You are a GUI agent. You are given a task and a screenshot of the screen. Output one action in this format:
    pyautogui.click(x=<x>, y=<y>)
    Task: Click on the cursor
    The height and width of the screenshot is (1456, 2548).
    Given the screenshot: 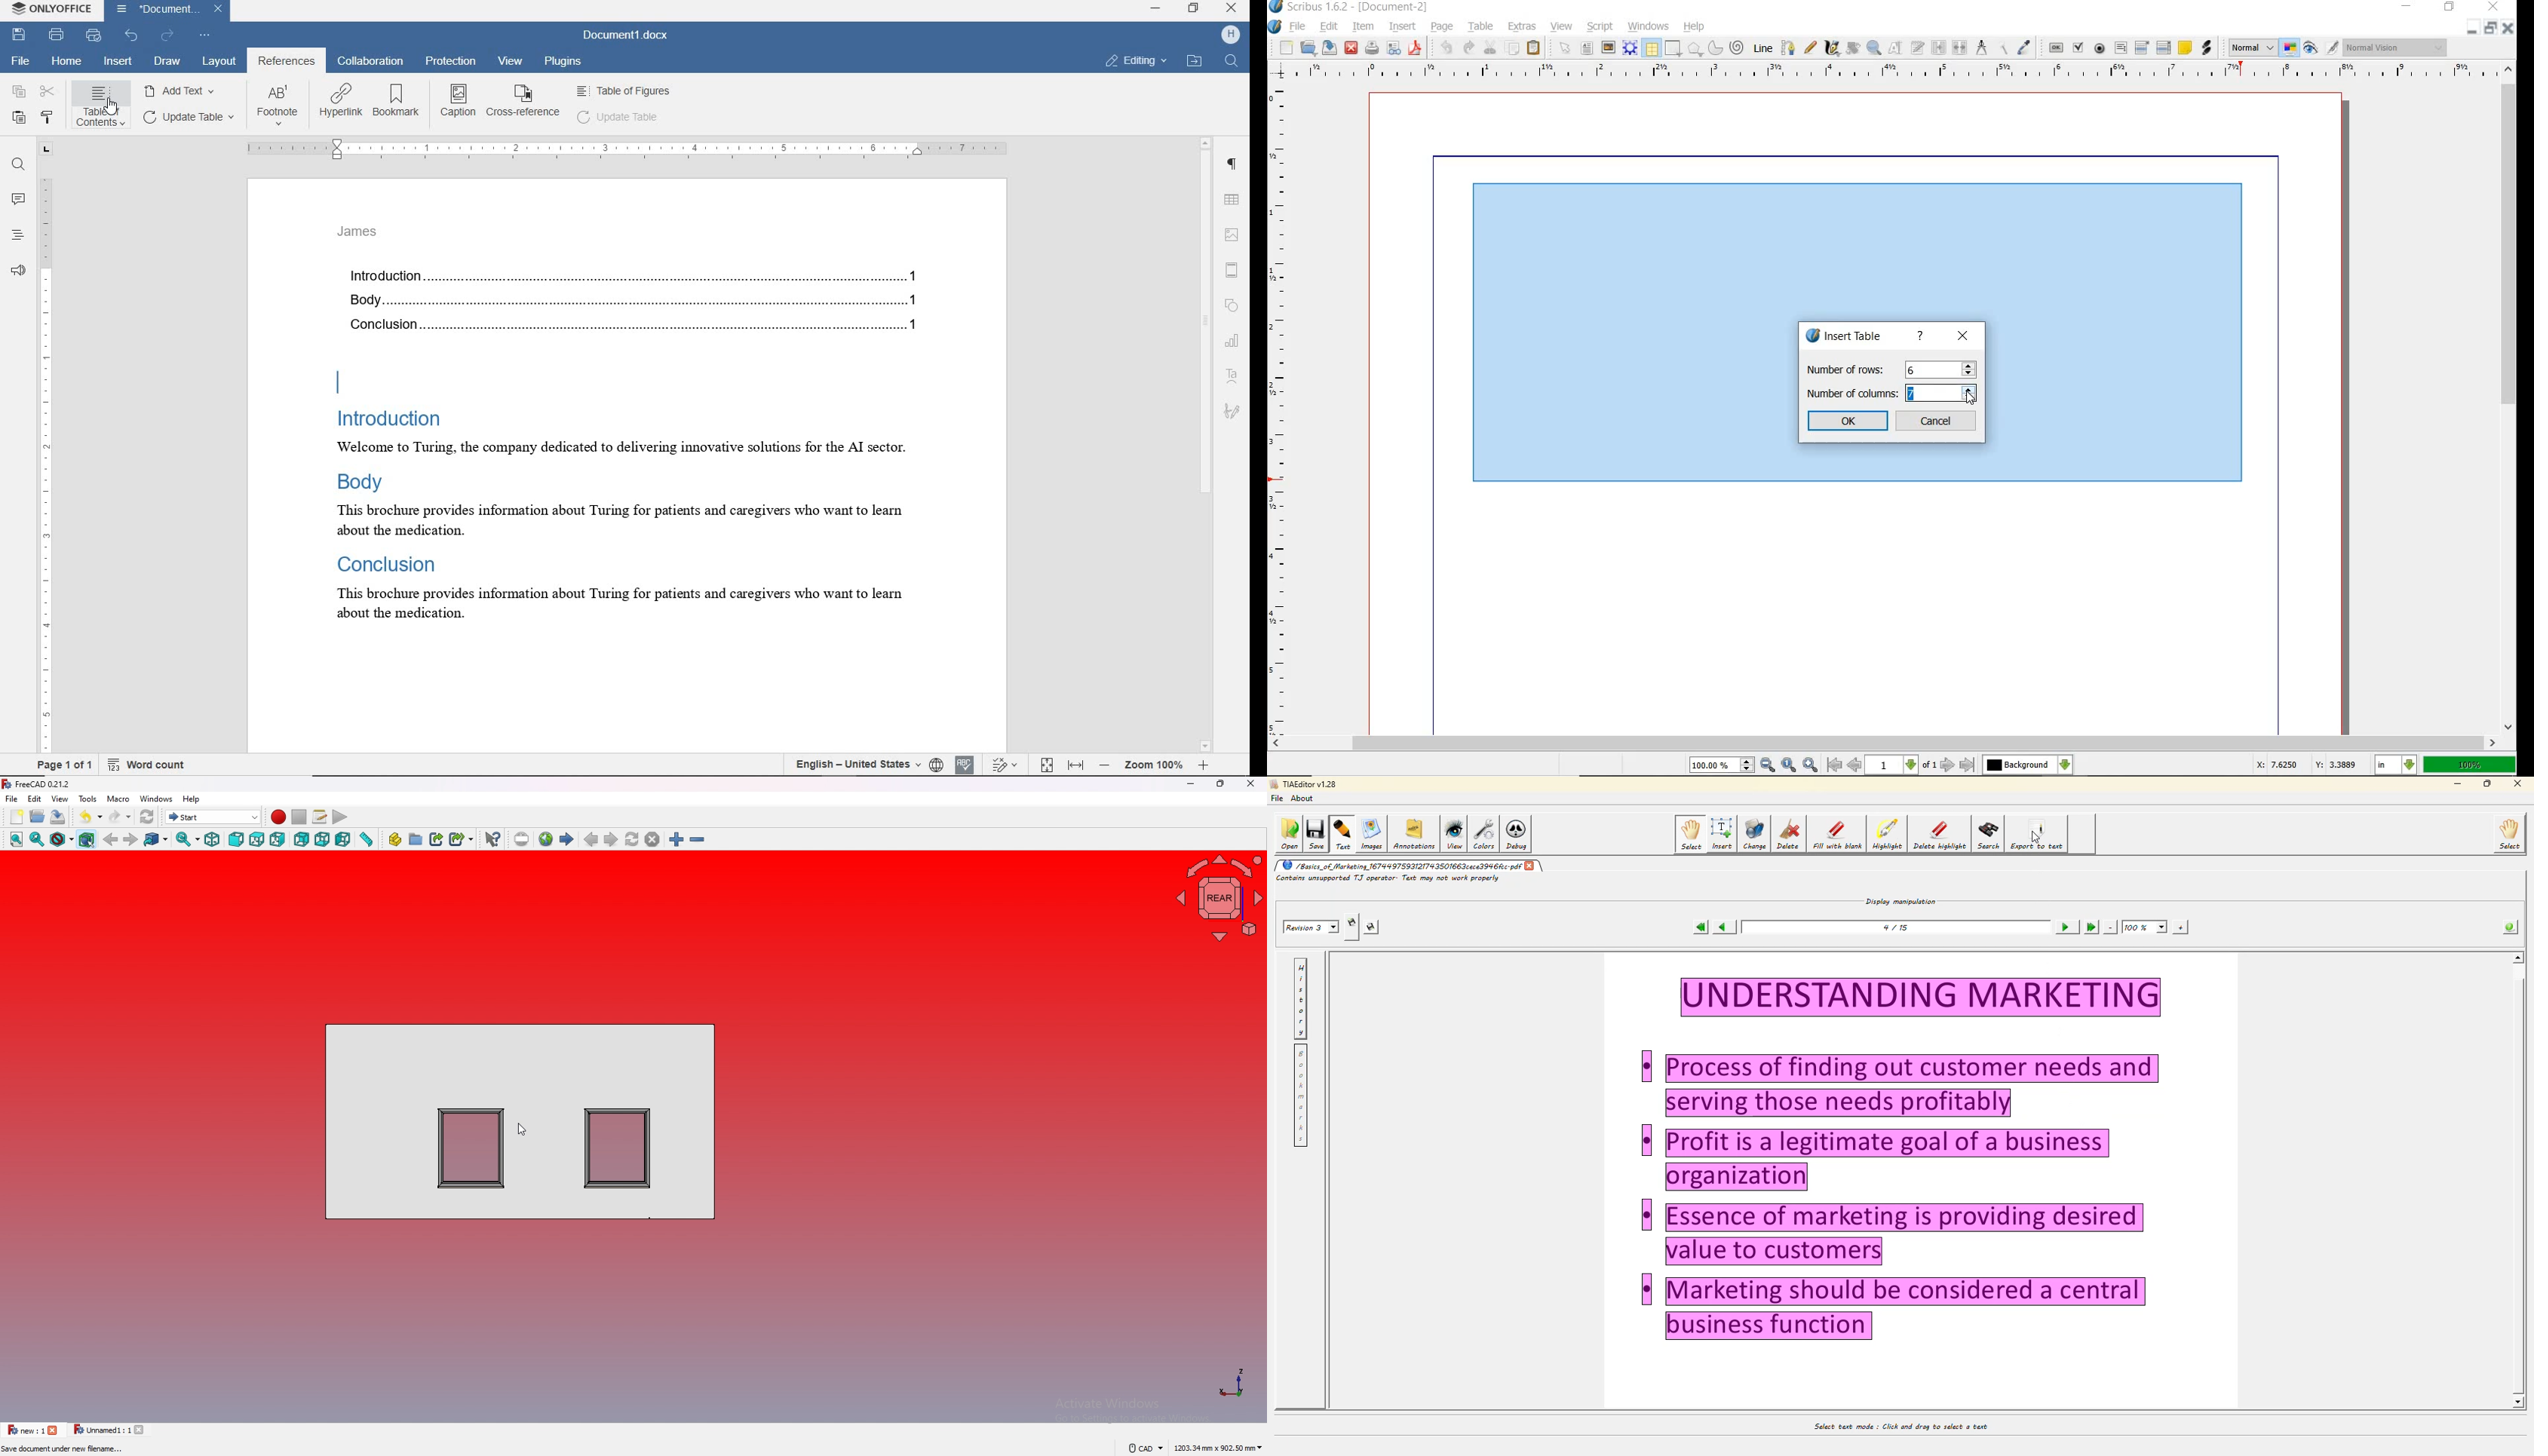 What is the action you would take?
    pyautogui.click(x=521, y=1130)
    